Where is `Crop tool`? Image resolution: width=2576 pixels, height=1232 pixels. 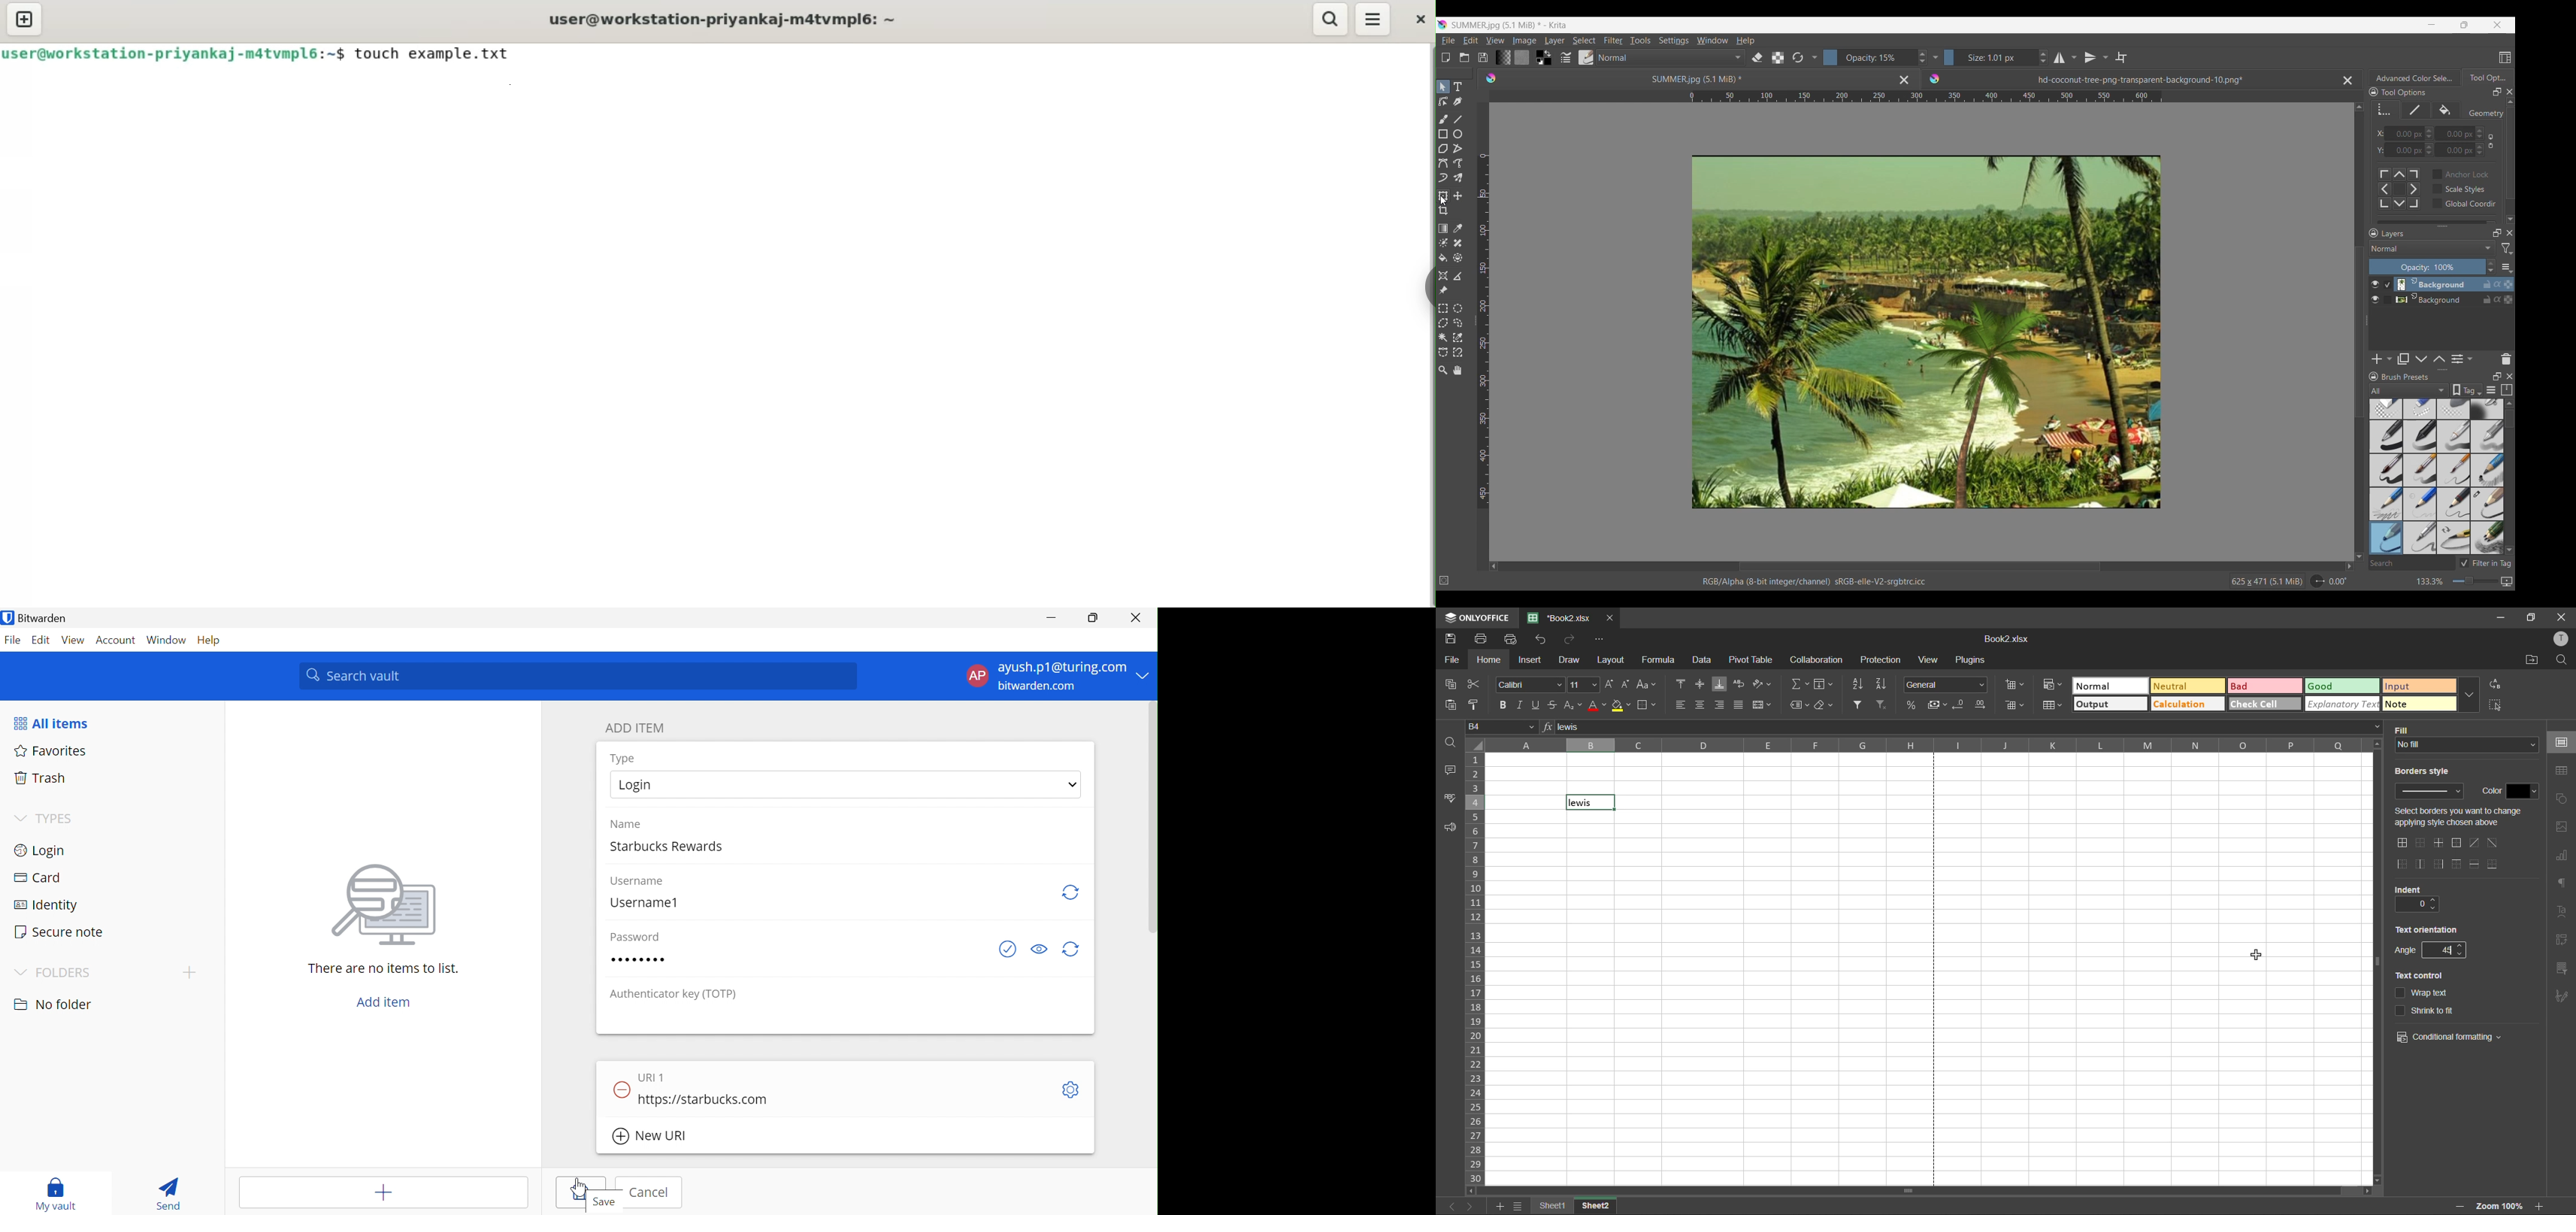 Crop tool is located at coordinates (1443, 211).